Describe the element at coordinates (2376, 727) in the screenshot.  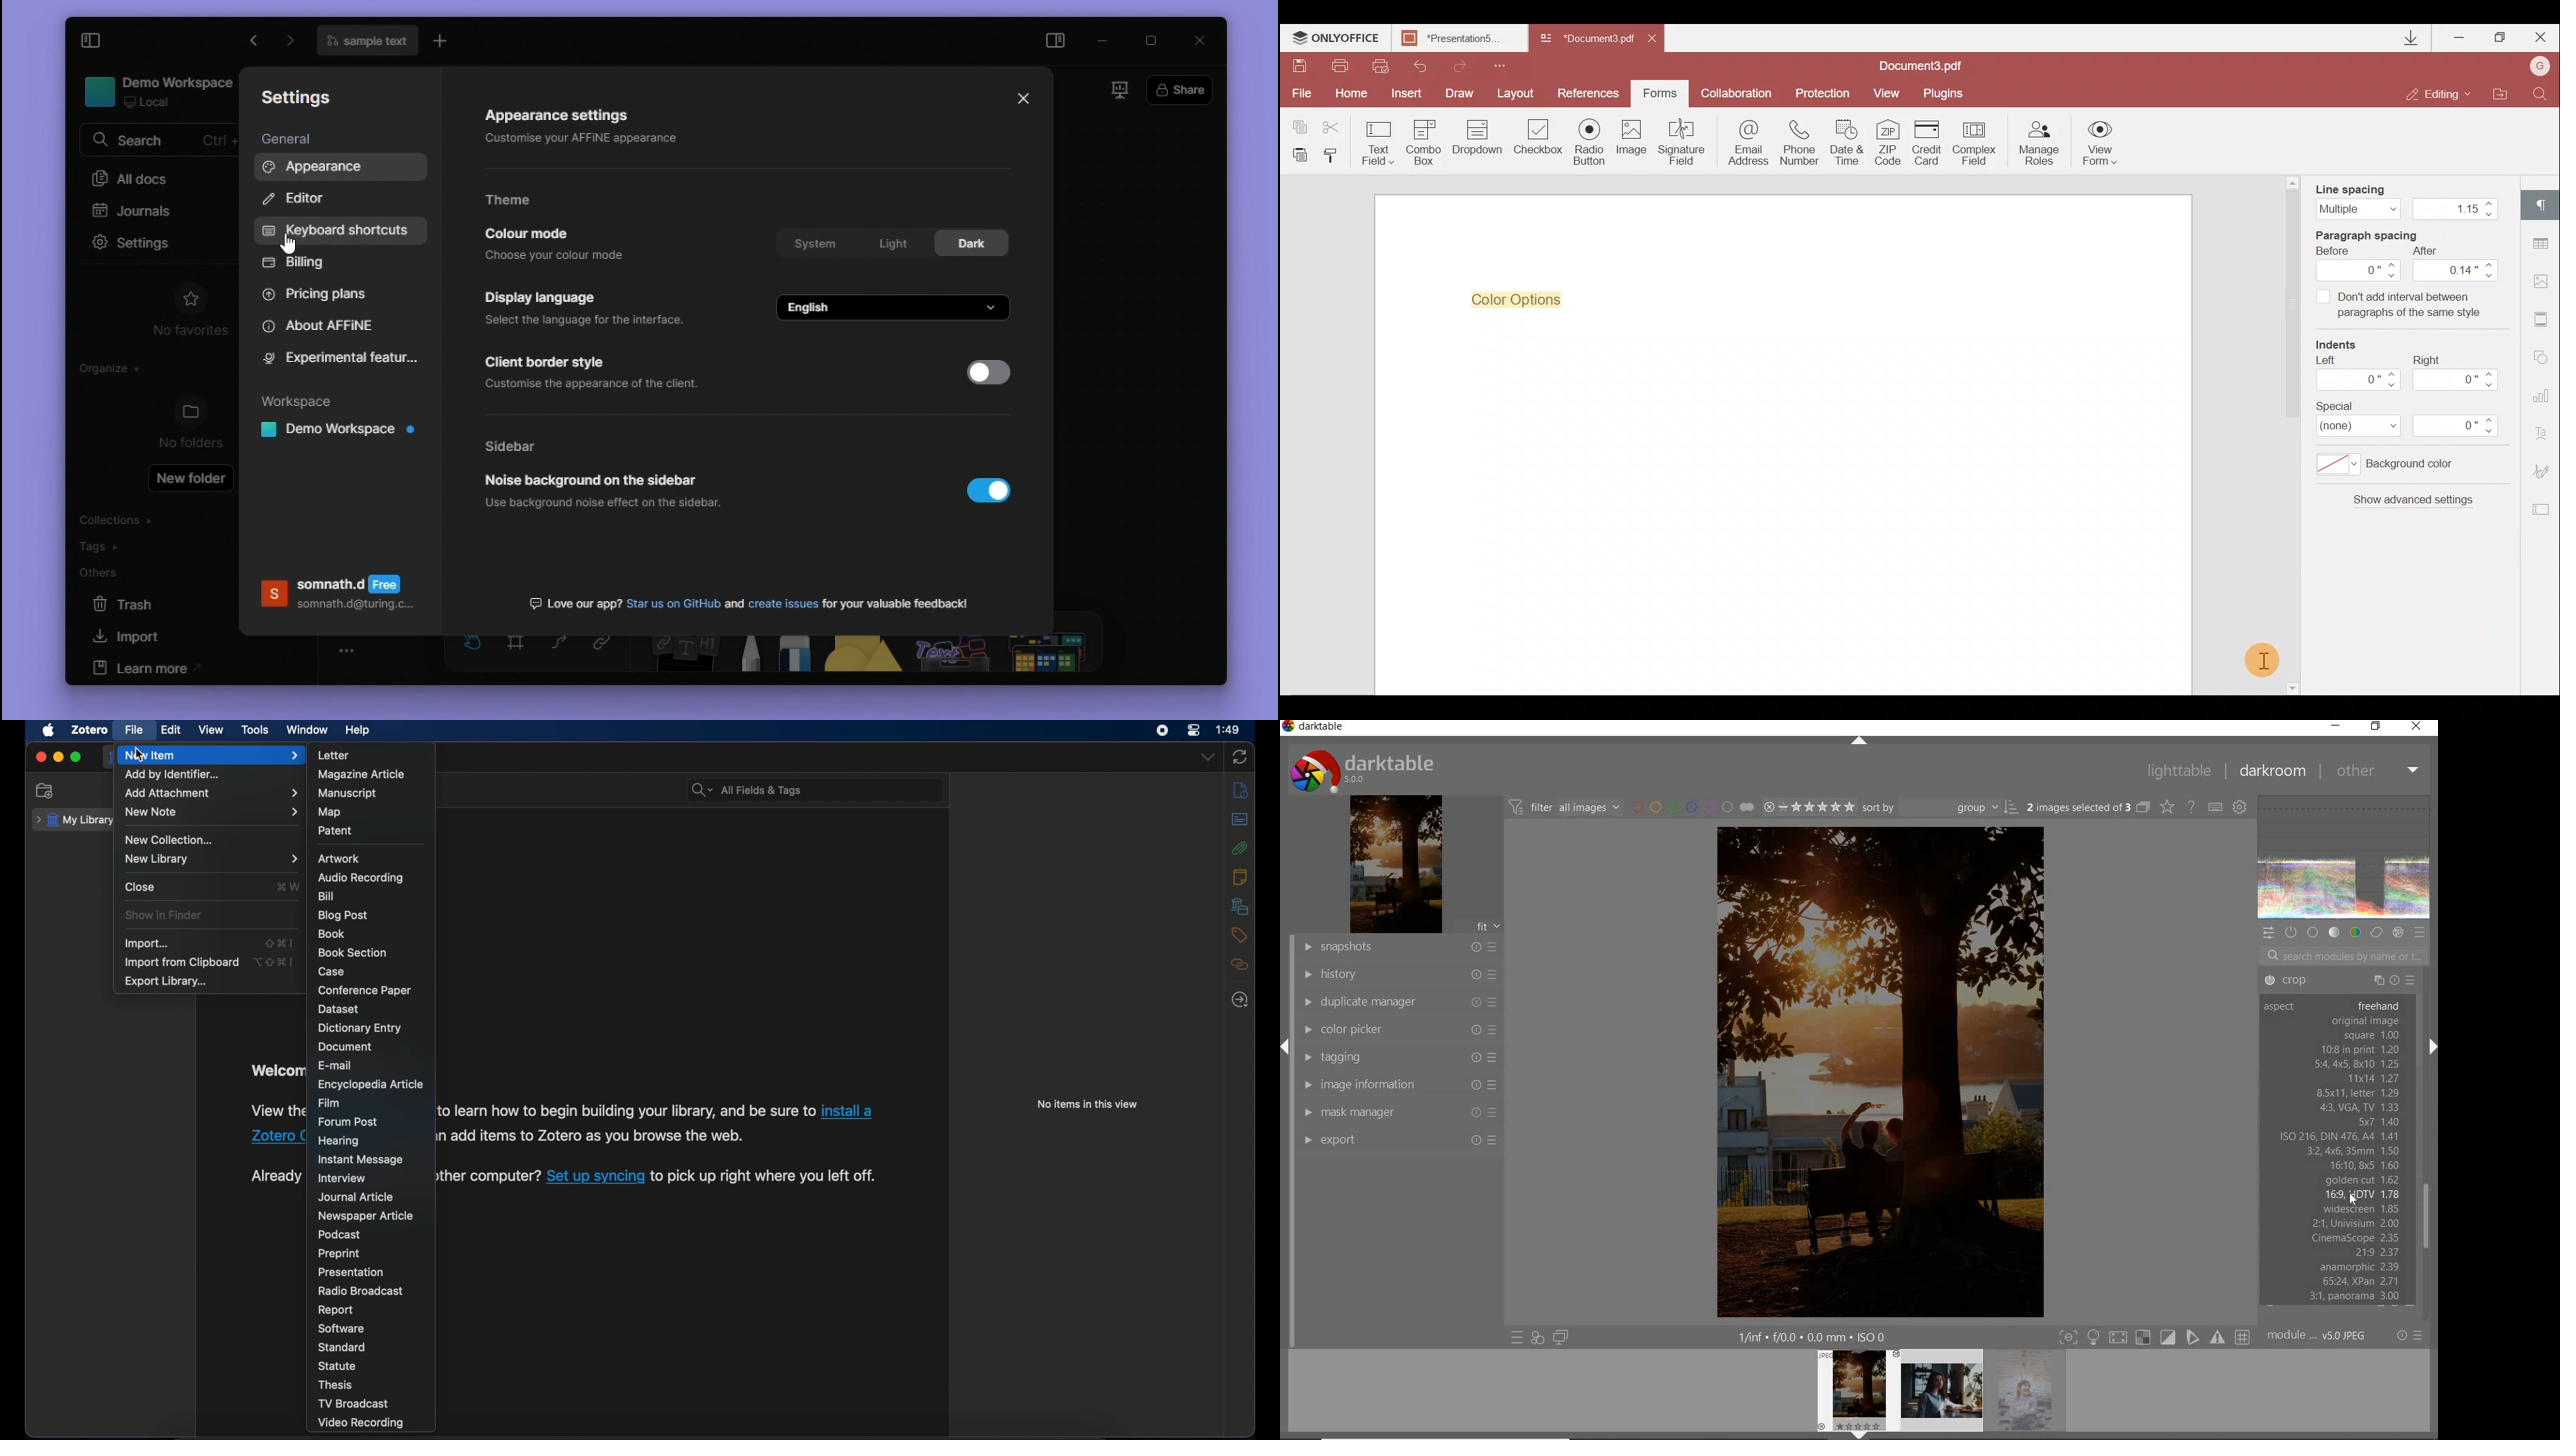
I see `restore` at that location.